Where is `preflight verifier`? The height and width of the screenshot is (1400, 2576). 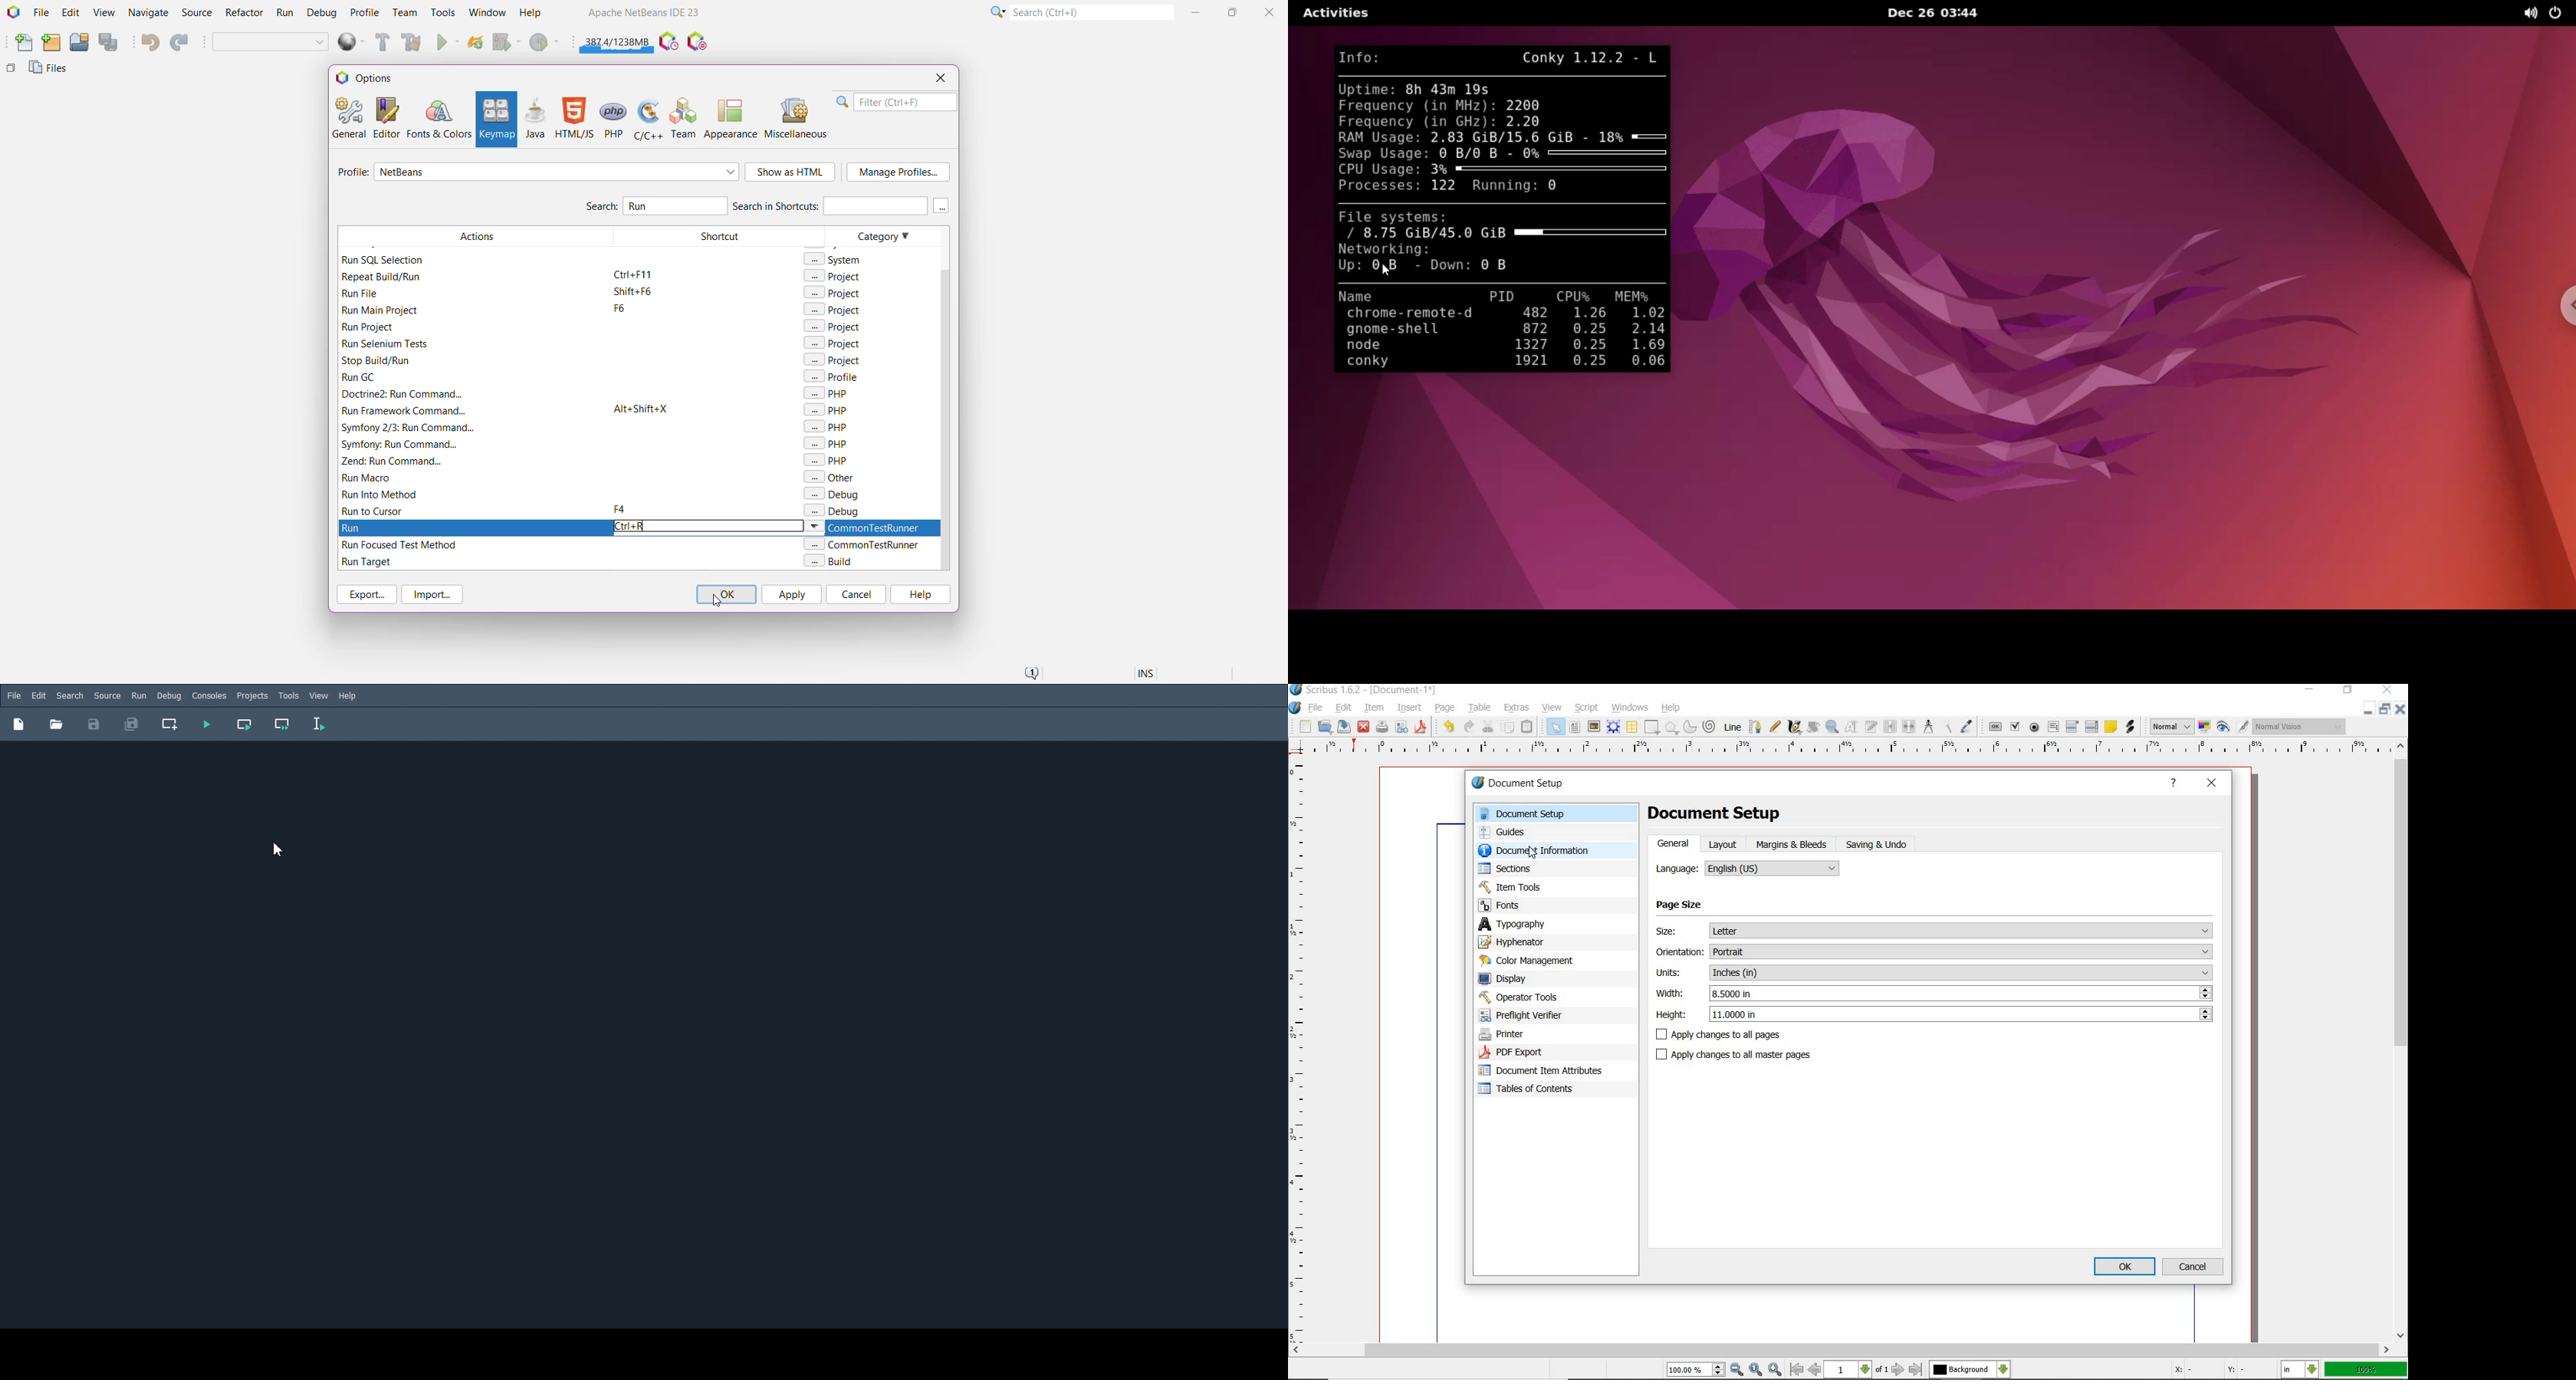
preflight verifier is located at coordinates (1529, 1015).